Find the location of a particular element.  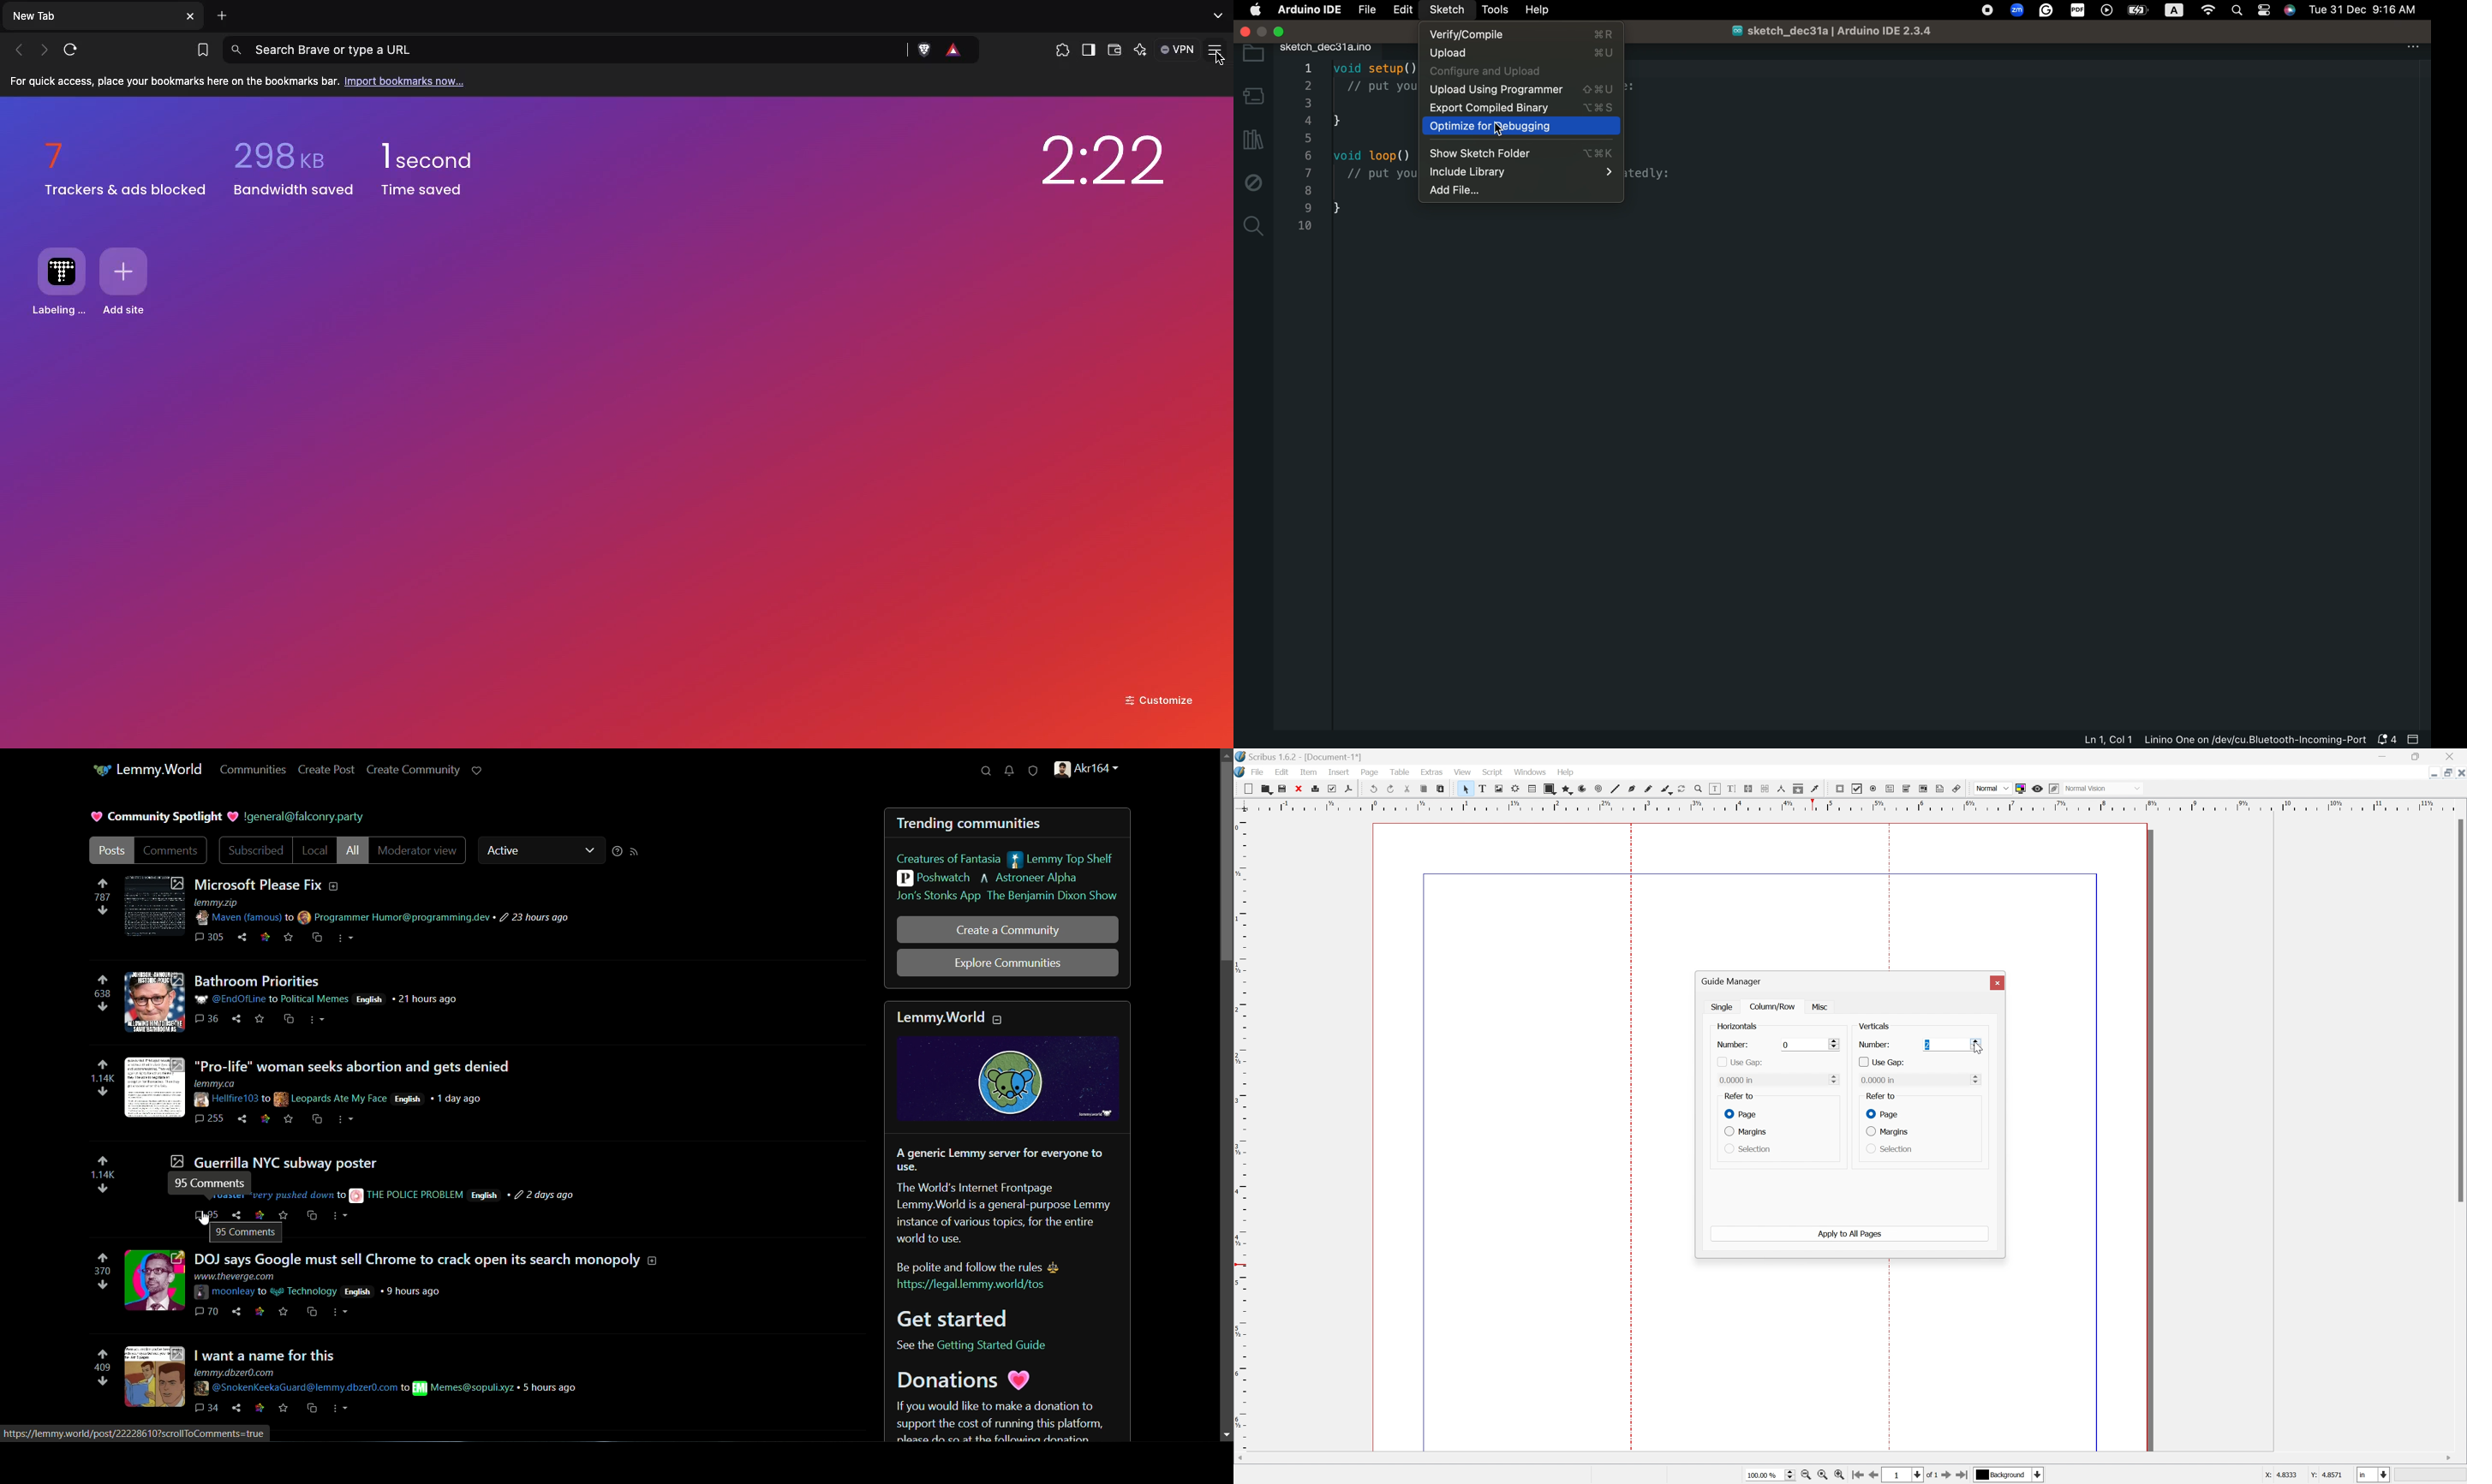

rotate item is located at coordinates (1681, 788).